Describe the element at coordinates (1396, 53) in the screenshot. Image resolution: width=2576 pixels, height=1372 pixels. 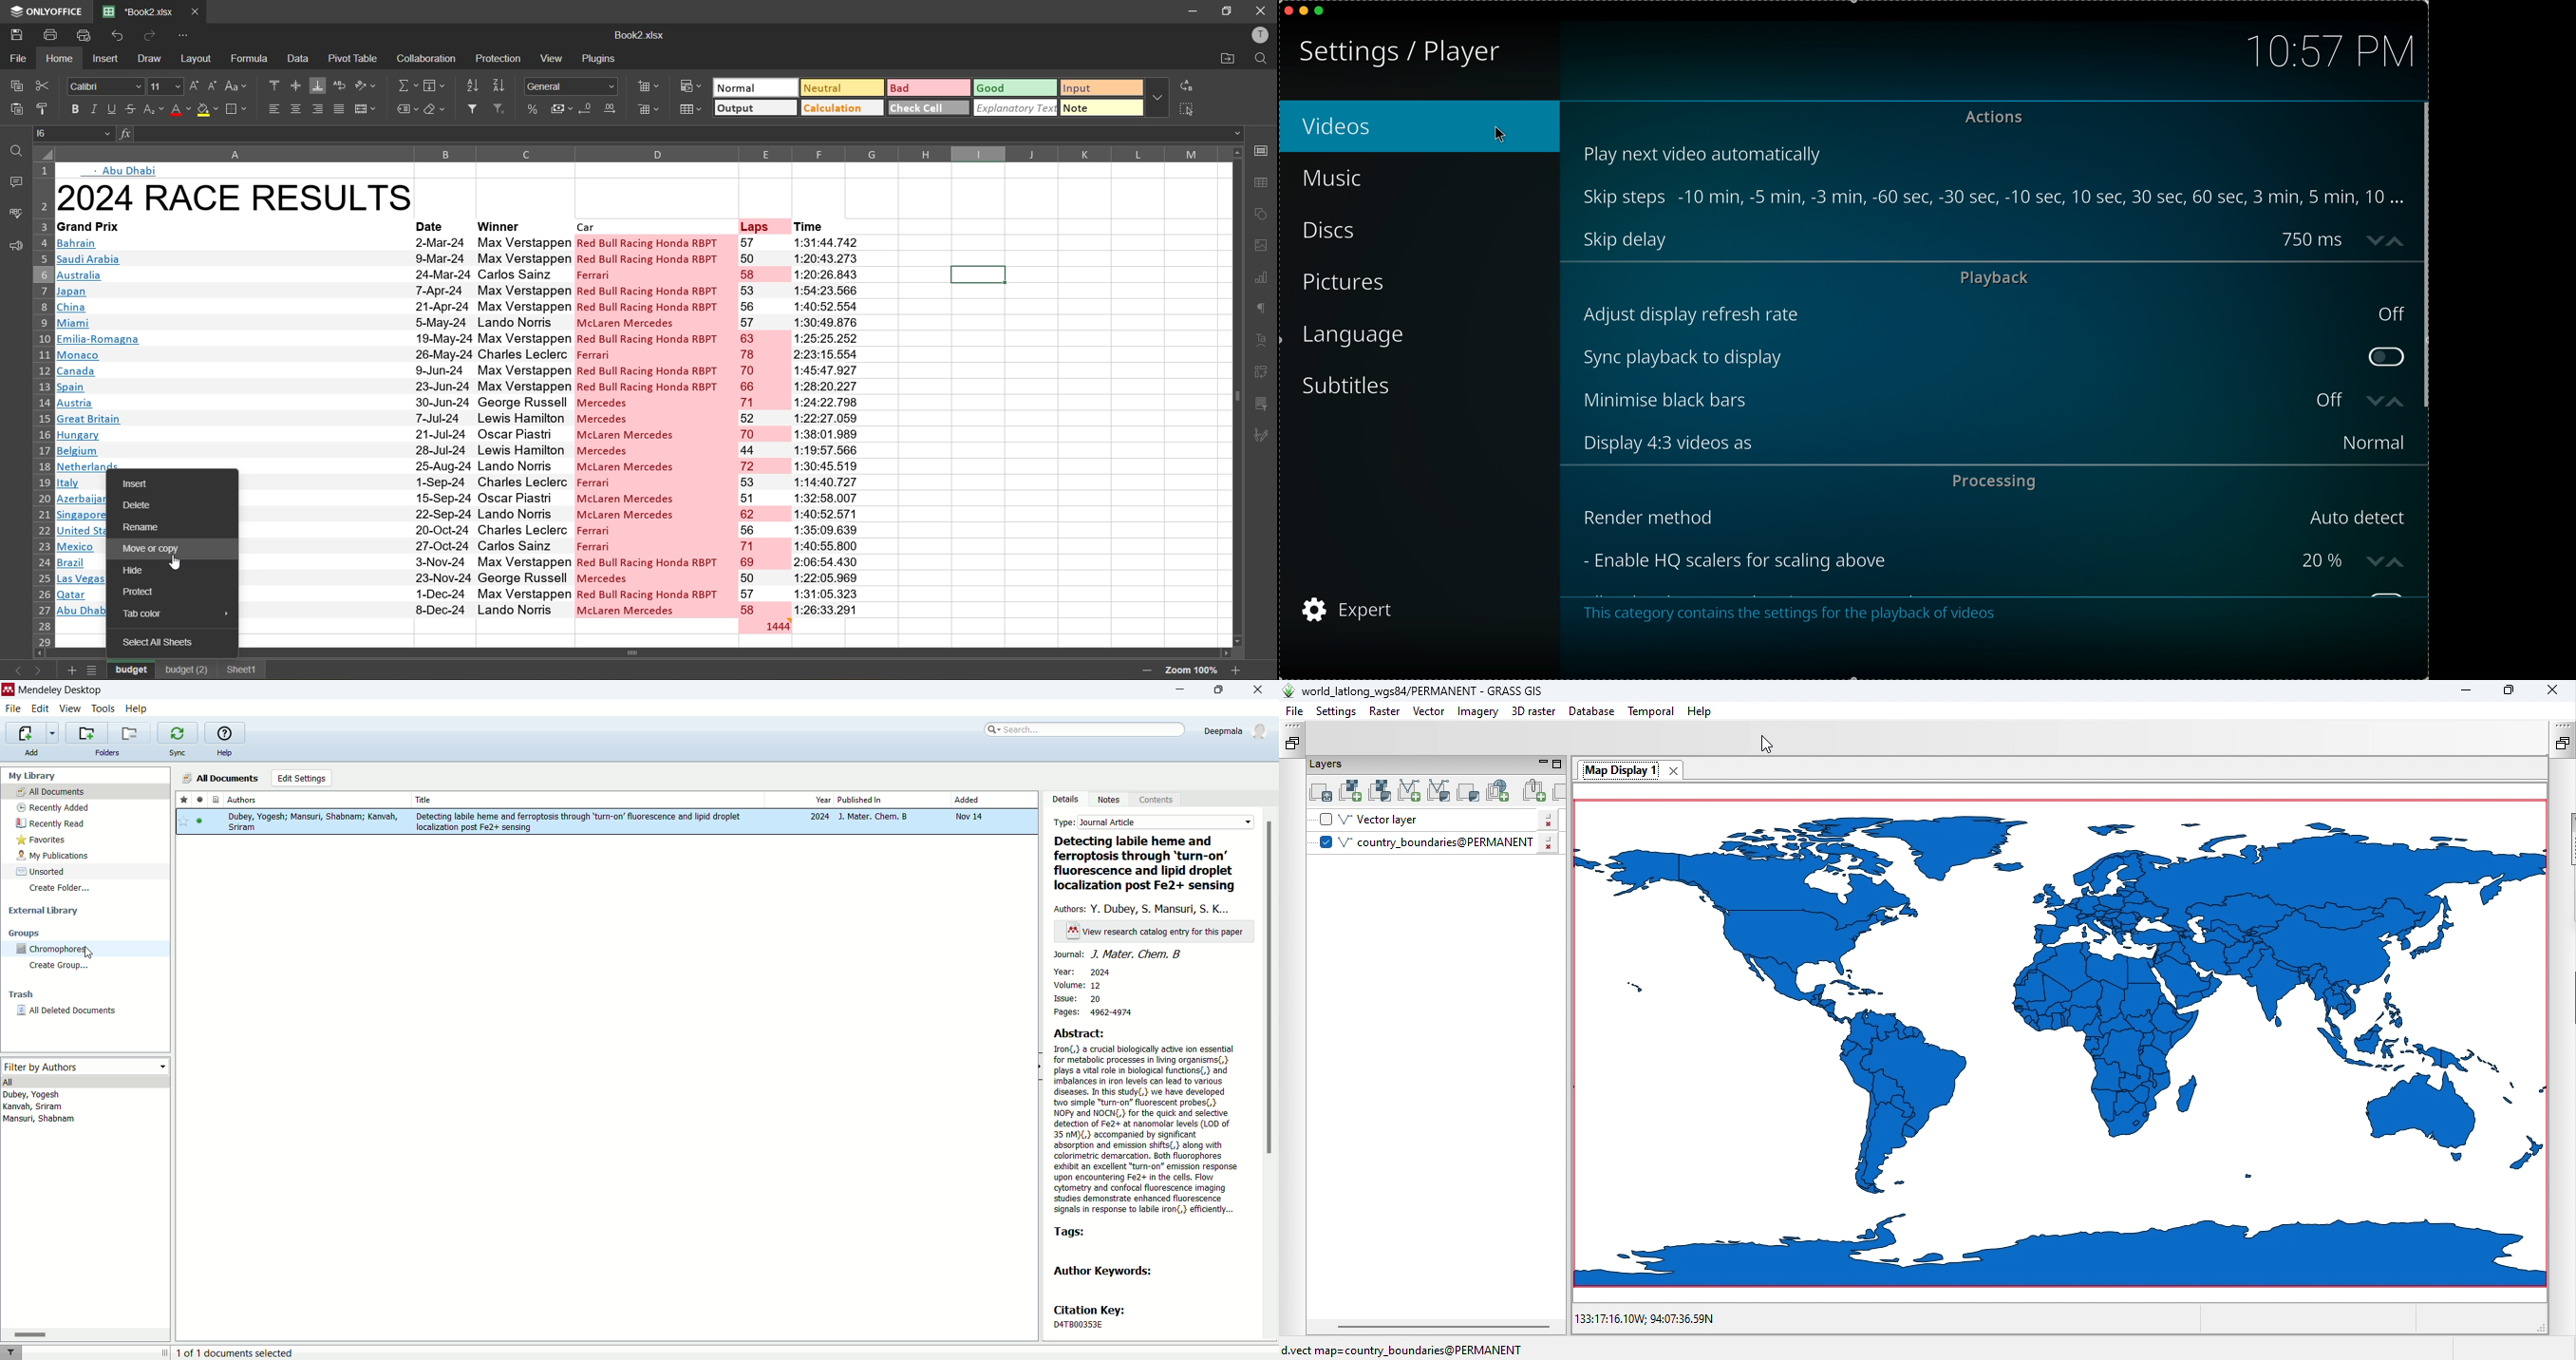
I see `Settings/player` at that location.